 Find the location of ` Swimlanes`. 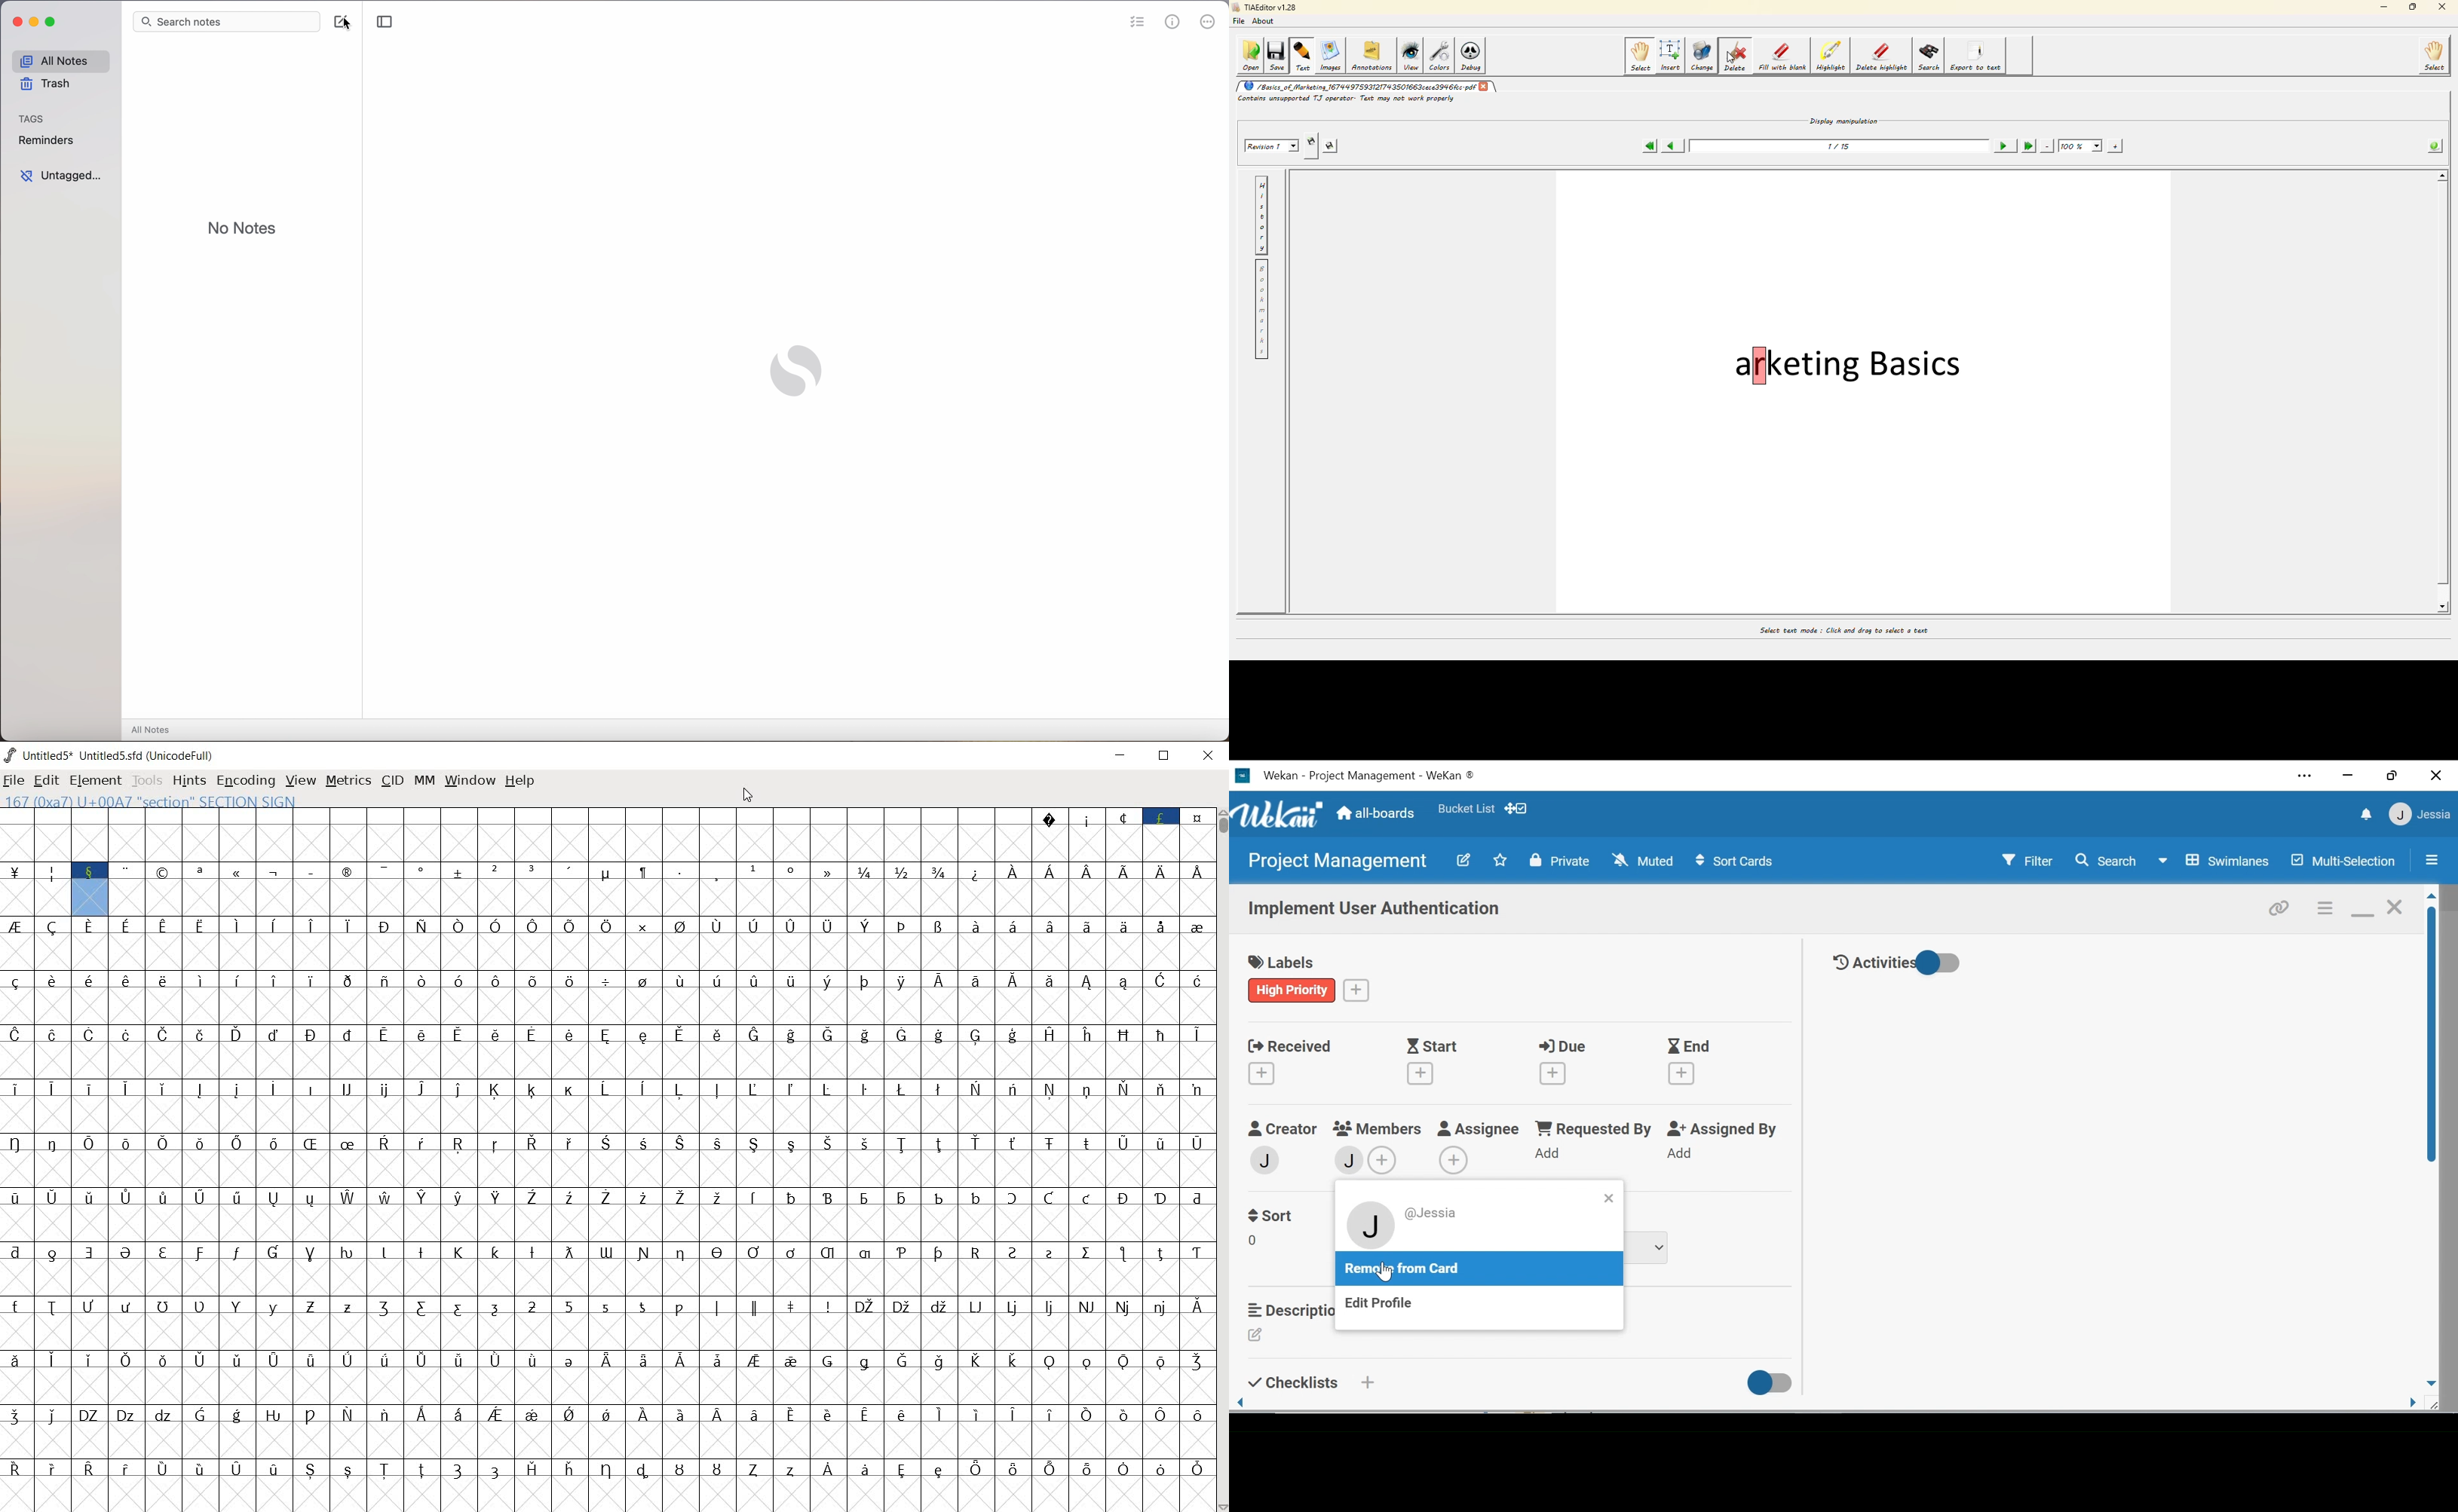

 Swimlanes is located at coordinates (2217, 862).